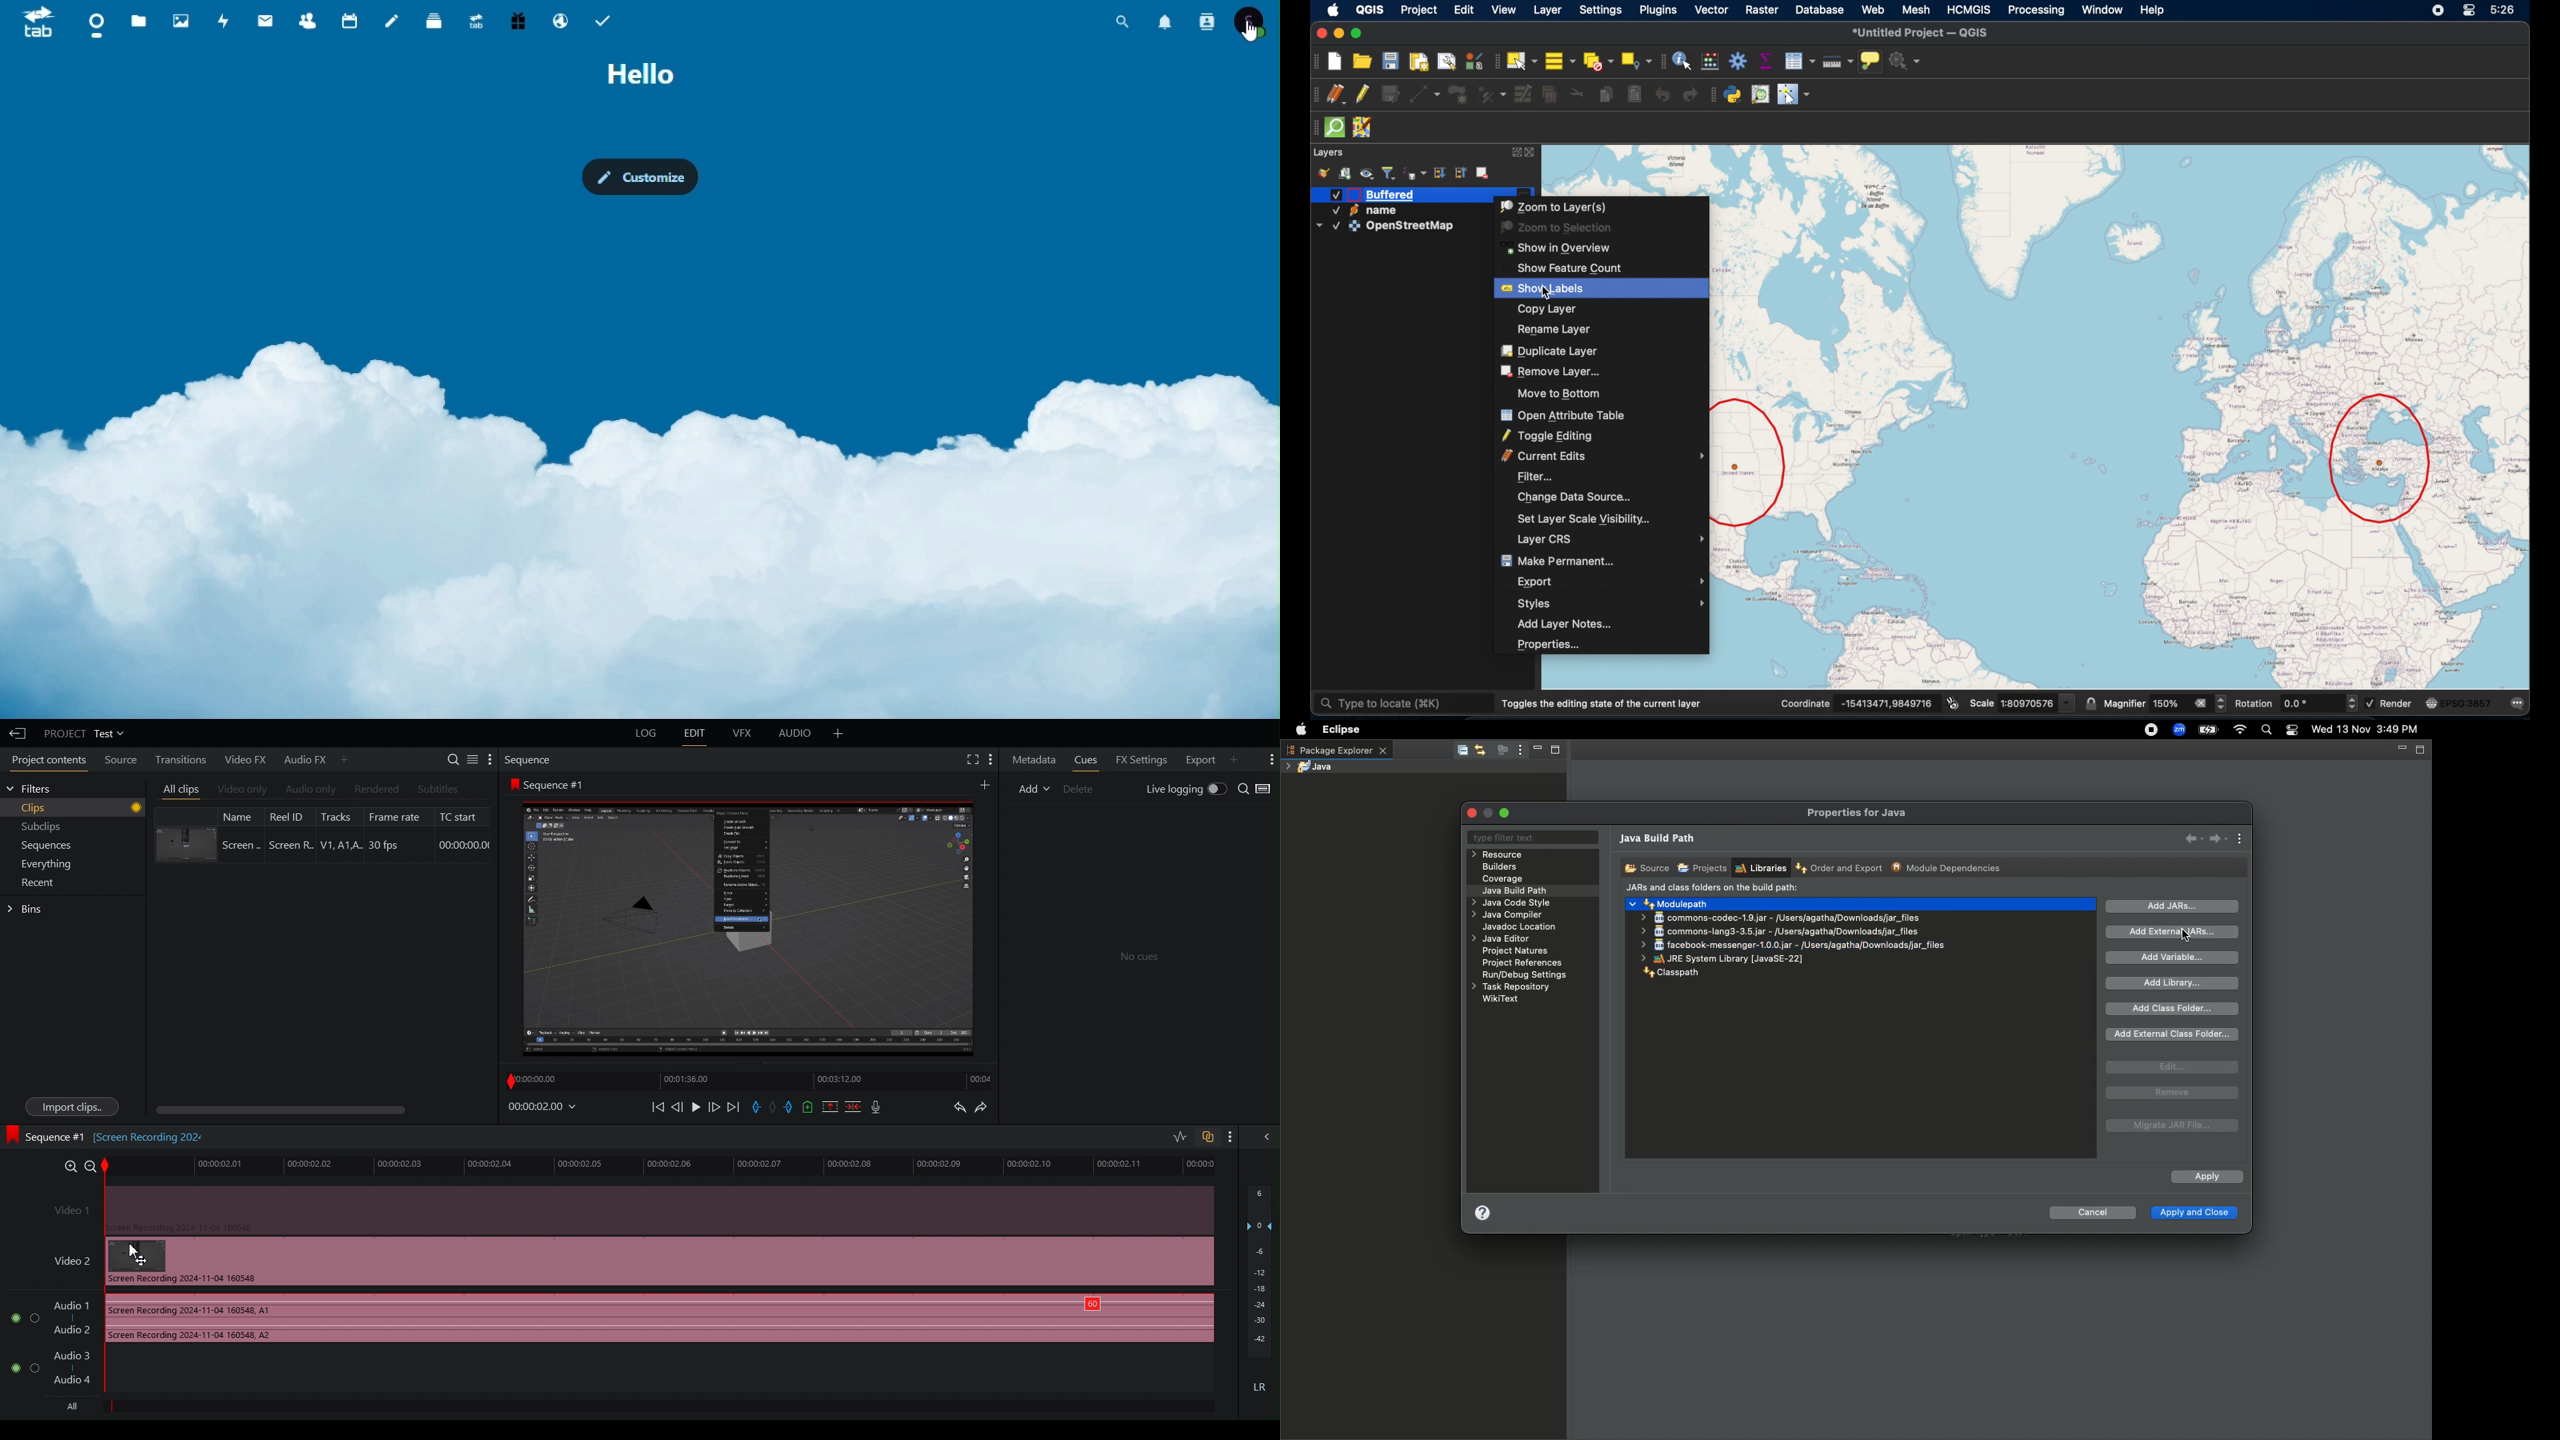 The width and height of the screenshot is (2576, 1456). I want to click on duplicate layer, so click(1550, 350).